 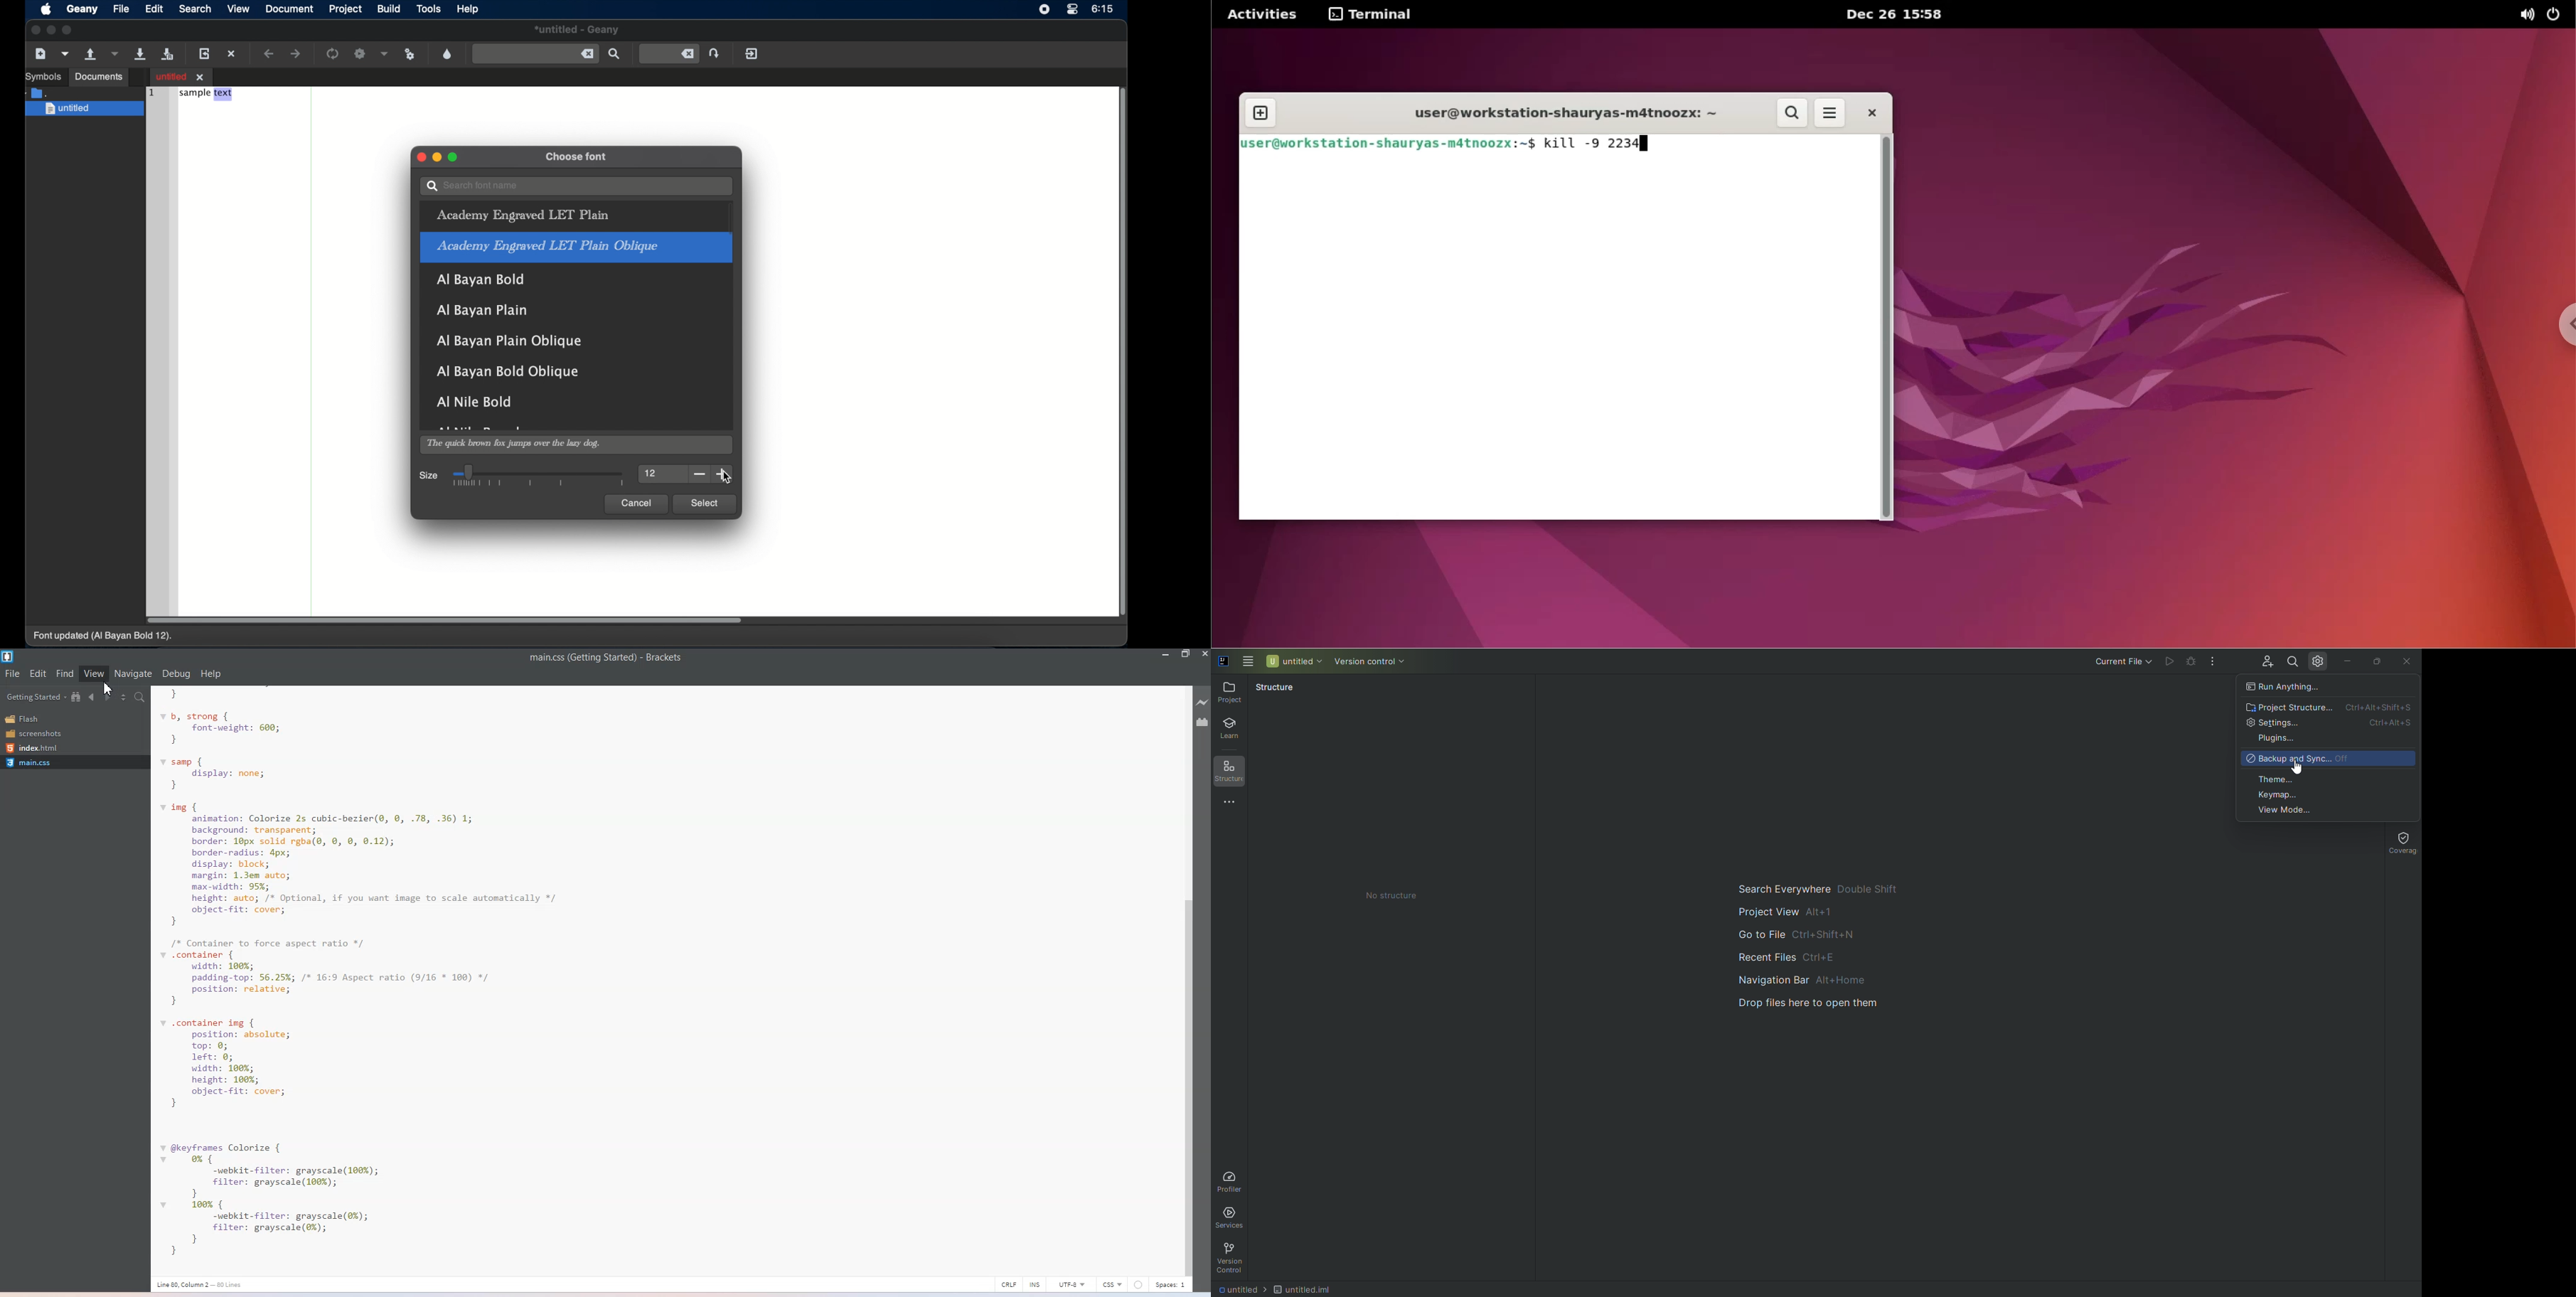 What do you see at coordinates (150, 91) in the screenshot?
I see `1` at bounding box center [150, 91].